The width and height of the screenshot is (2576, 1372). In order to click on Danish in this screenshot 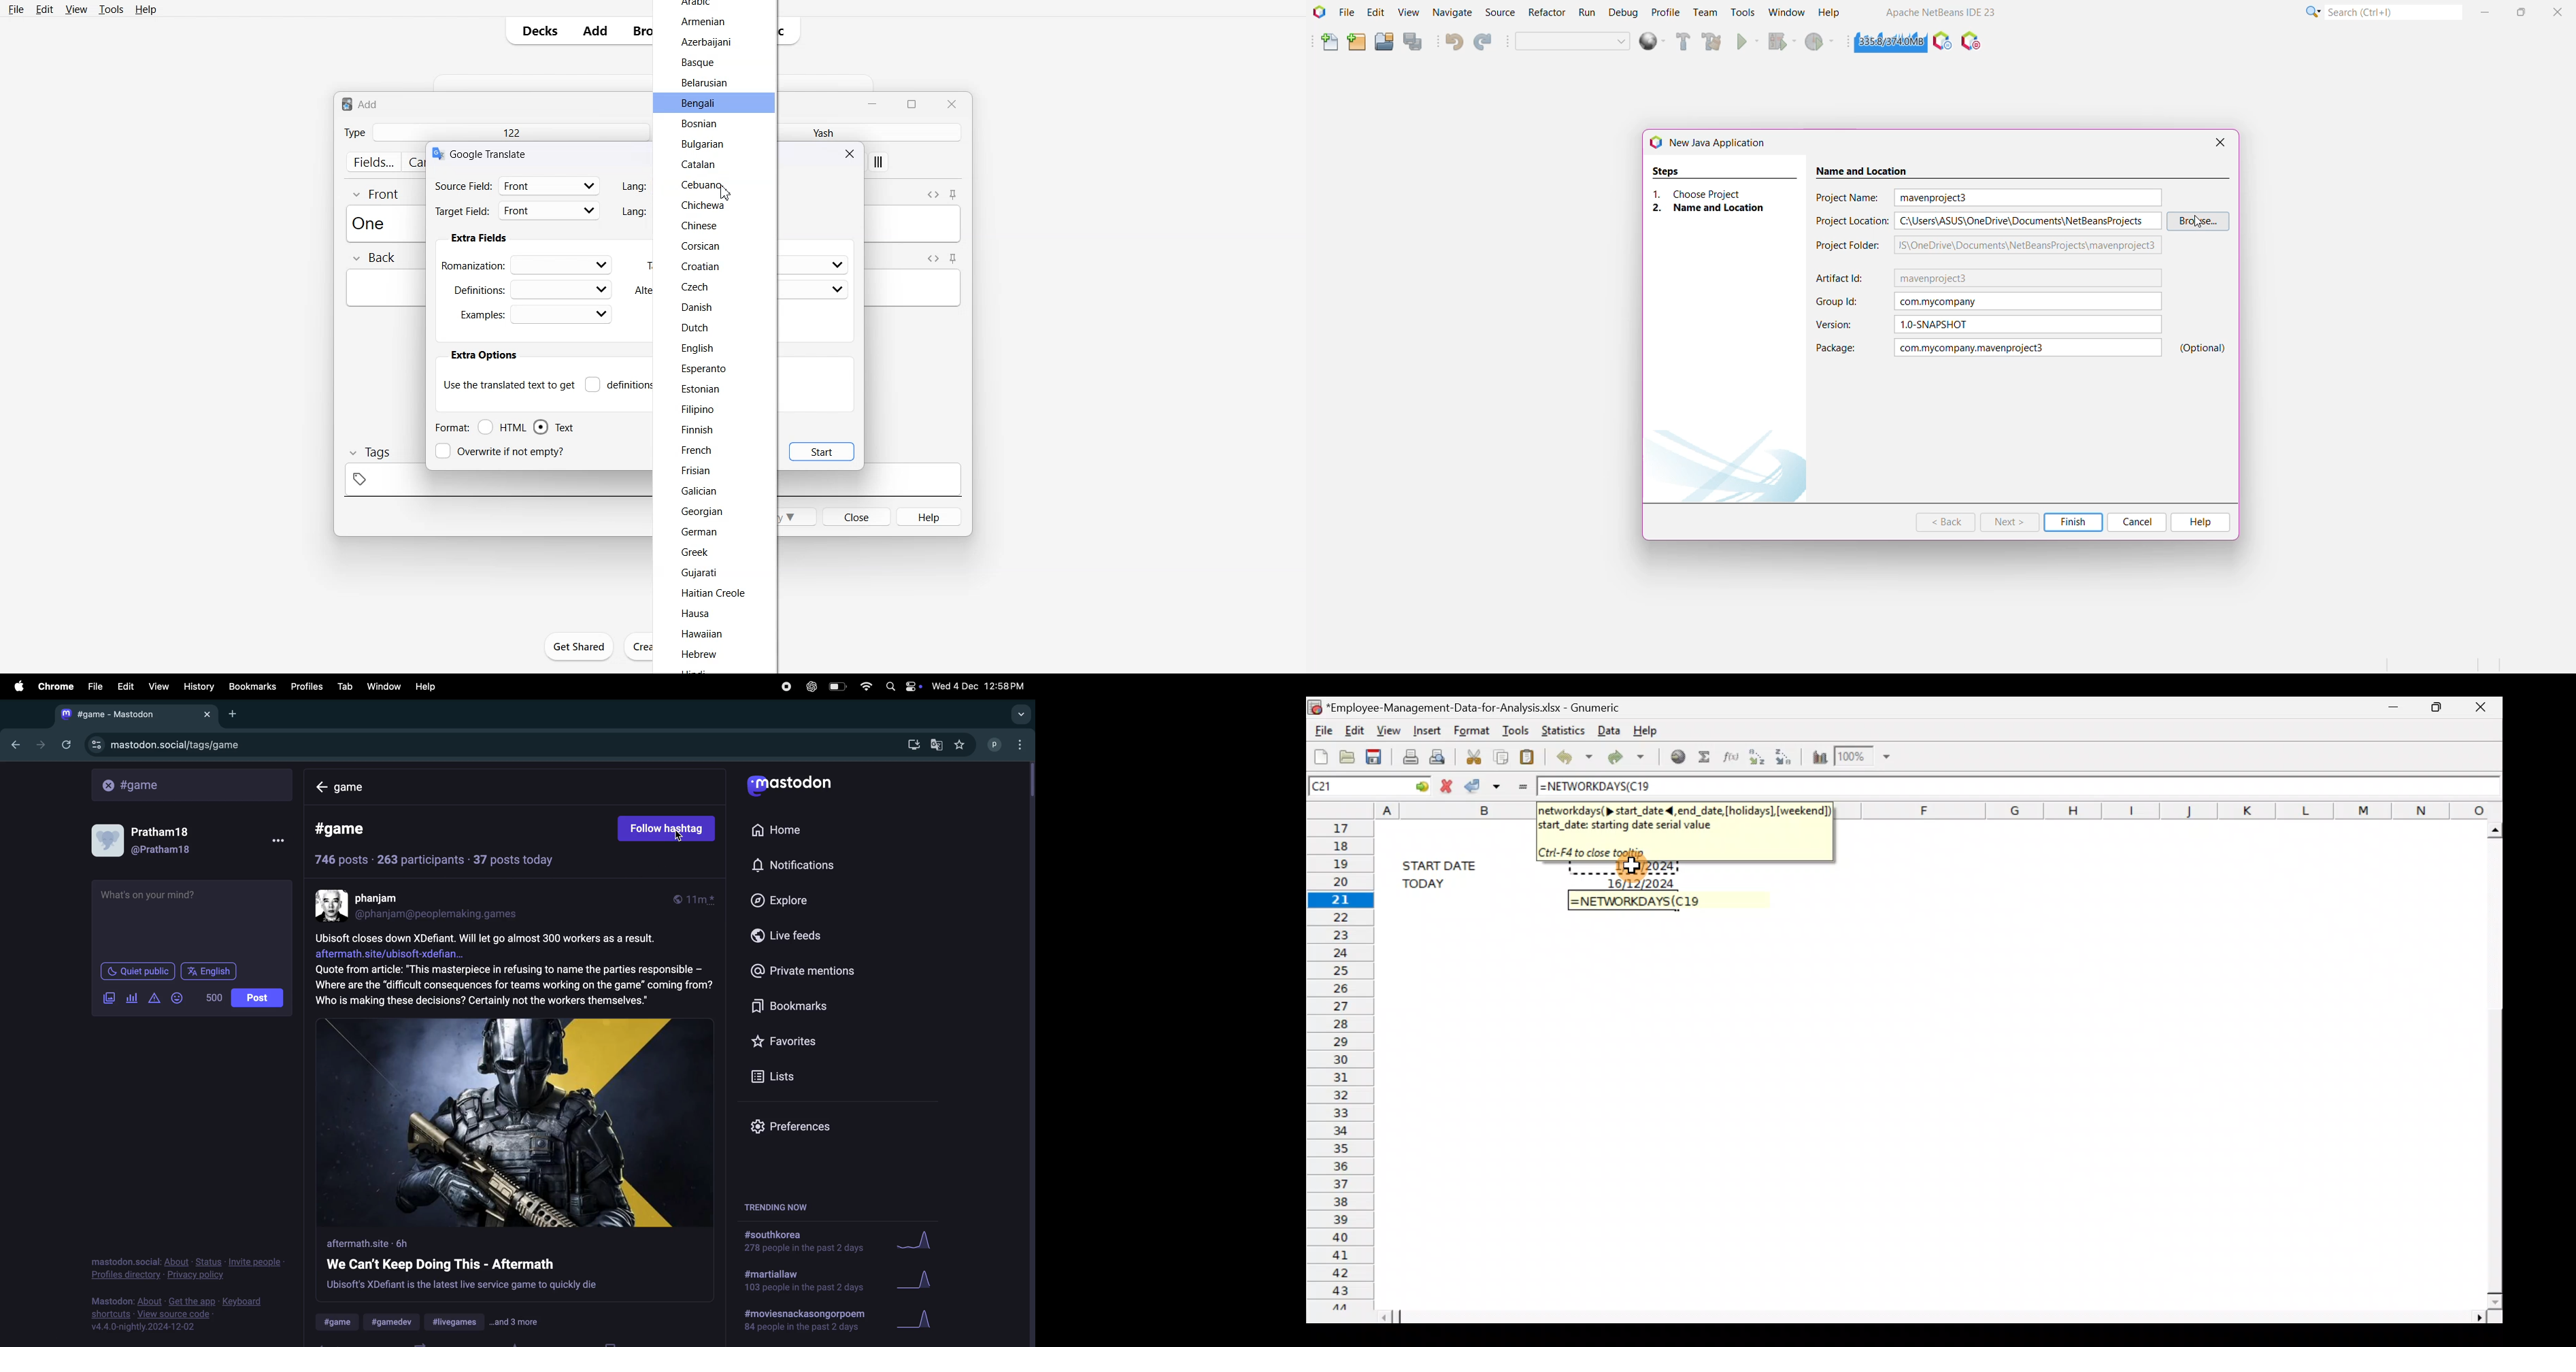, I will do `click(695, 307)`.